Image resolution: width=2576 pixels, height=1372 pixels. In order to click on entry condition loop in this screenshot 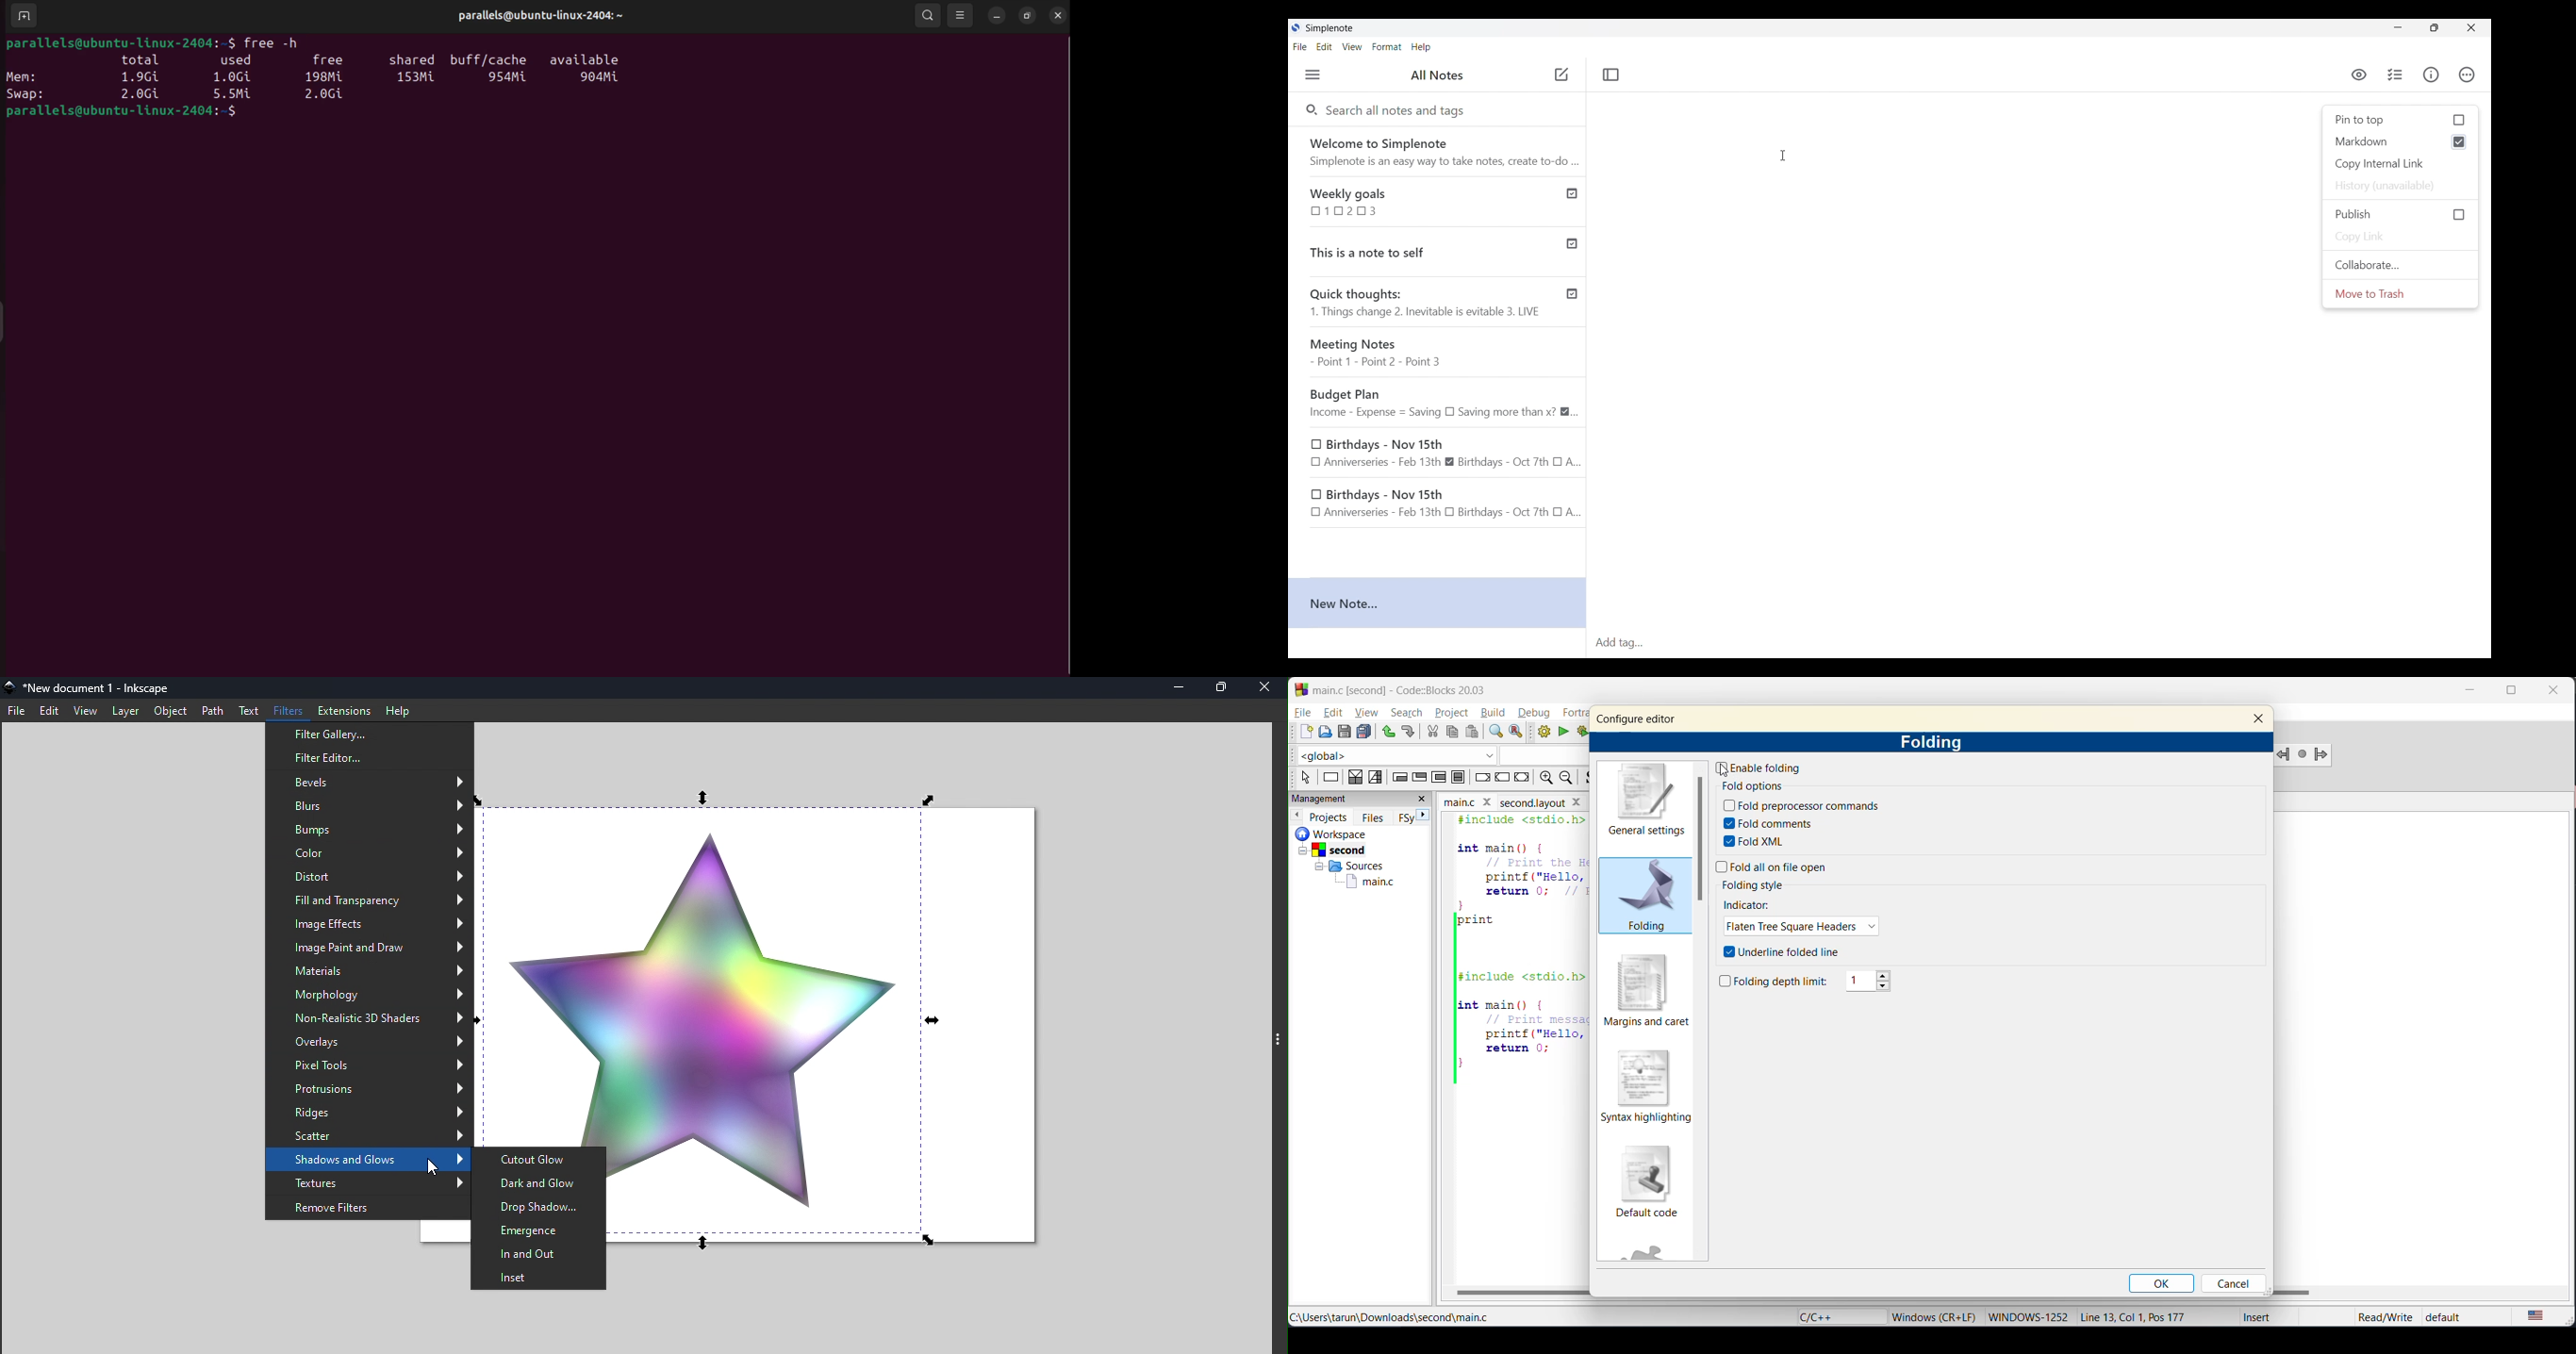, I will do `click(1399, 776)`.